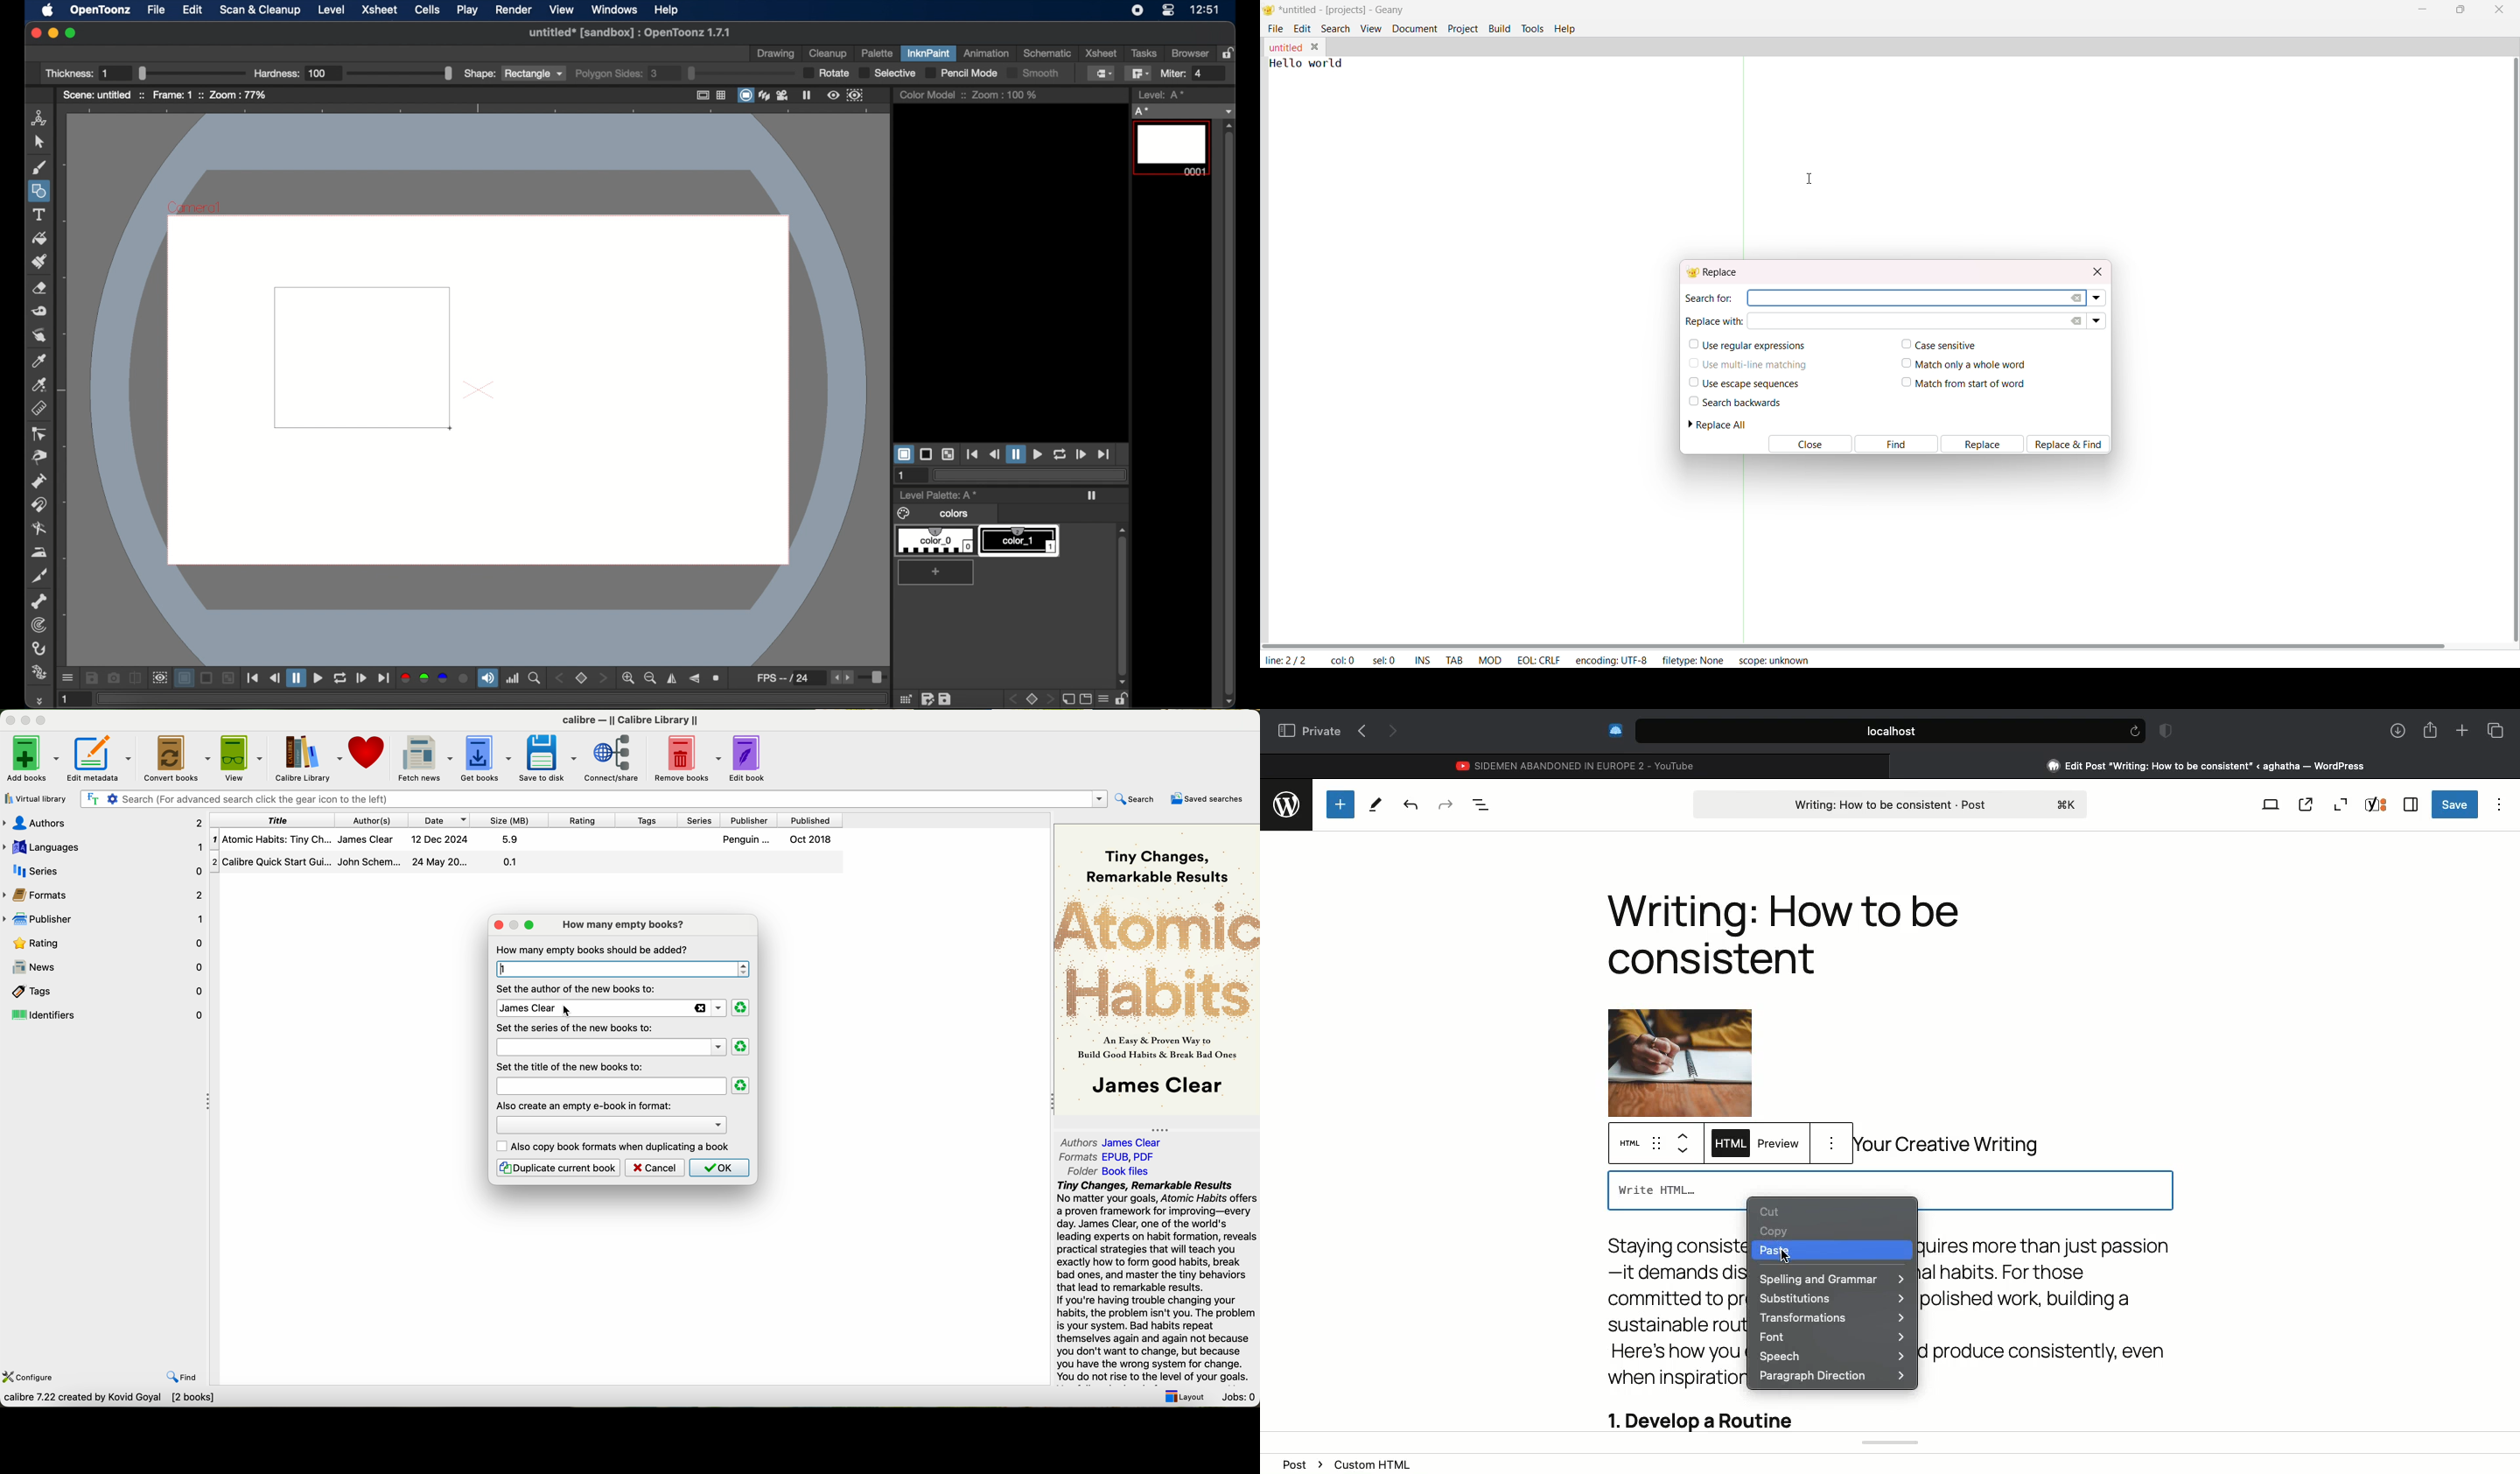 The height and width of the screenshot is (1484, 2520). What do you see at coordinates (634, 718) in the screenshot?
I see `Calibre Calibre library` at bounding box center [634, 718].